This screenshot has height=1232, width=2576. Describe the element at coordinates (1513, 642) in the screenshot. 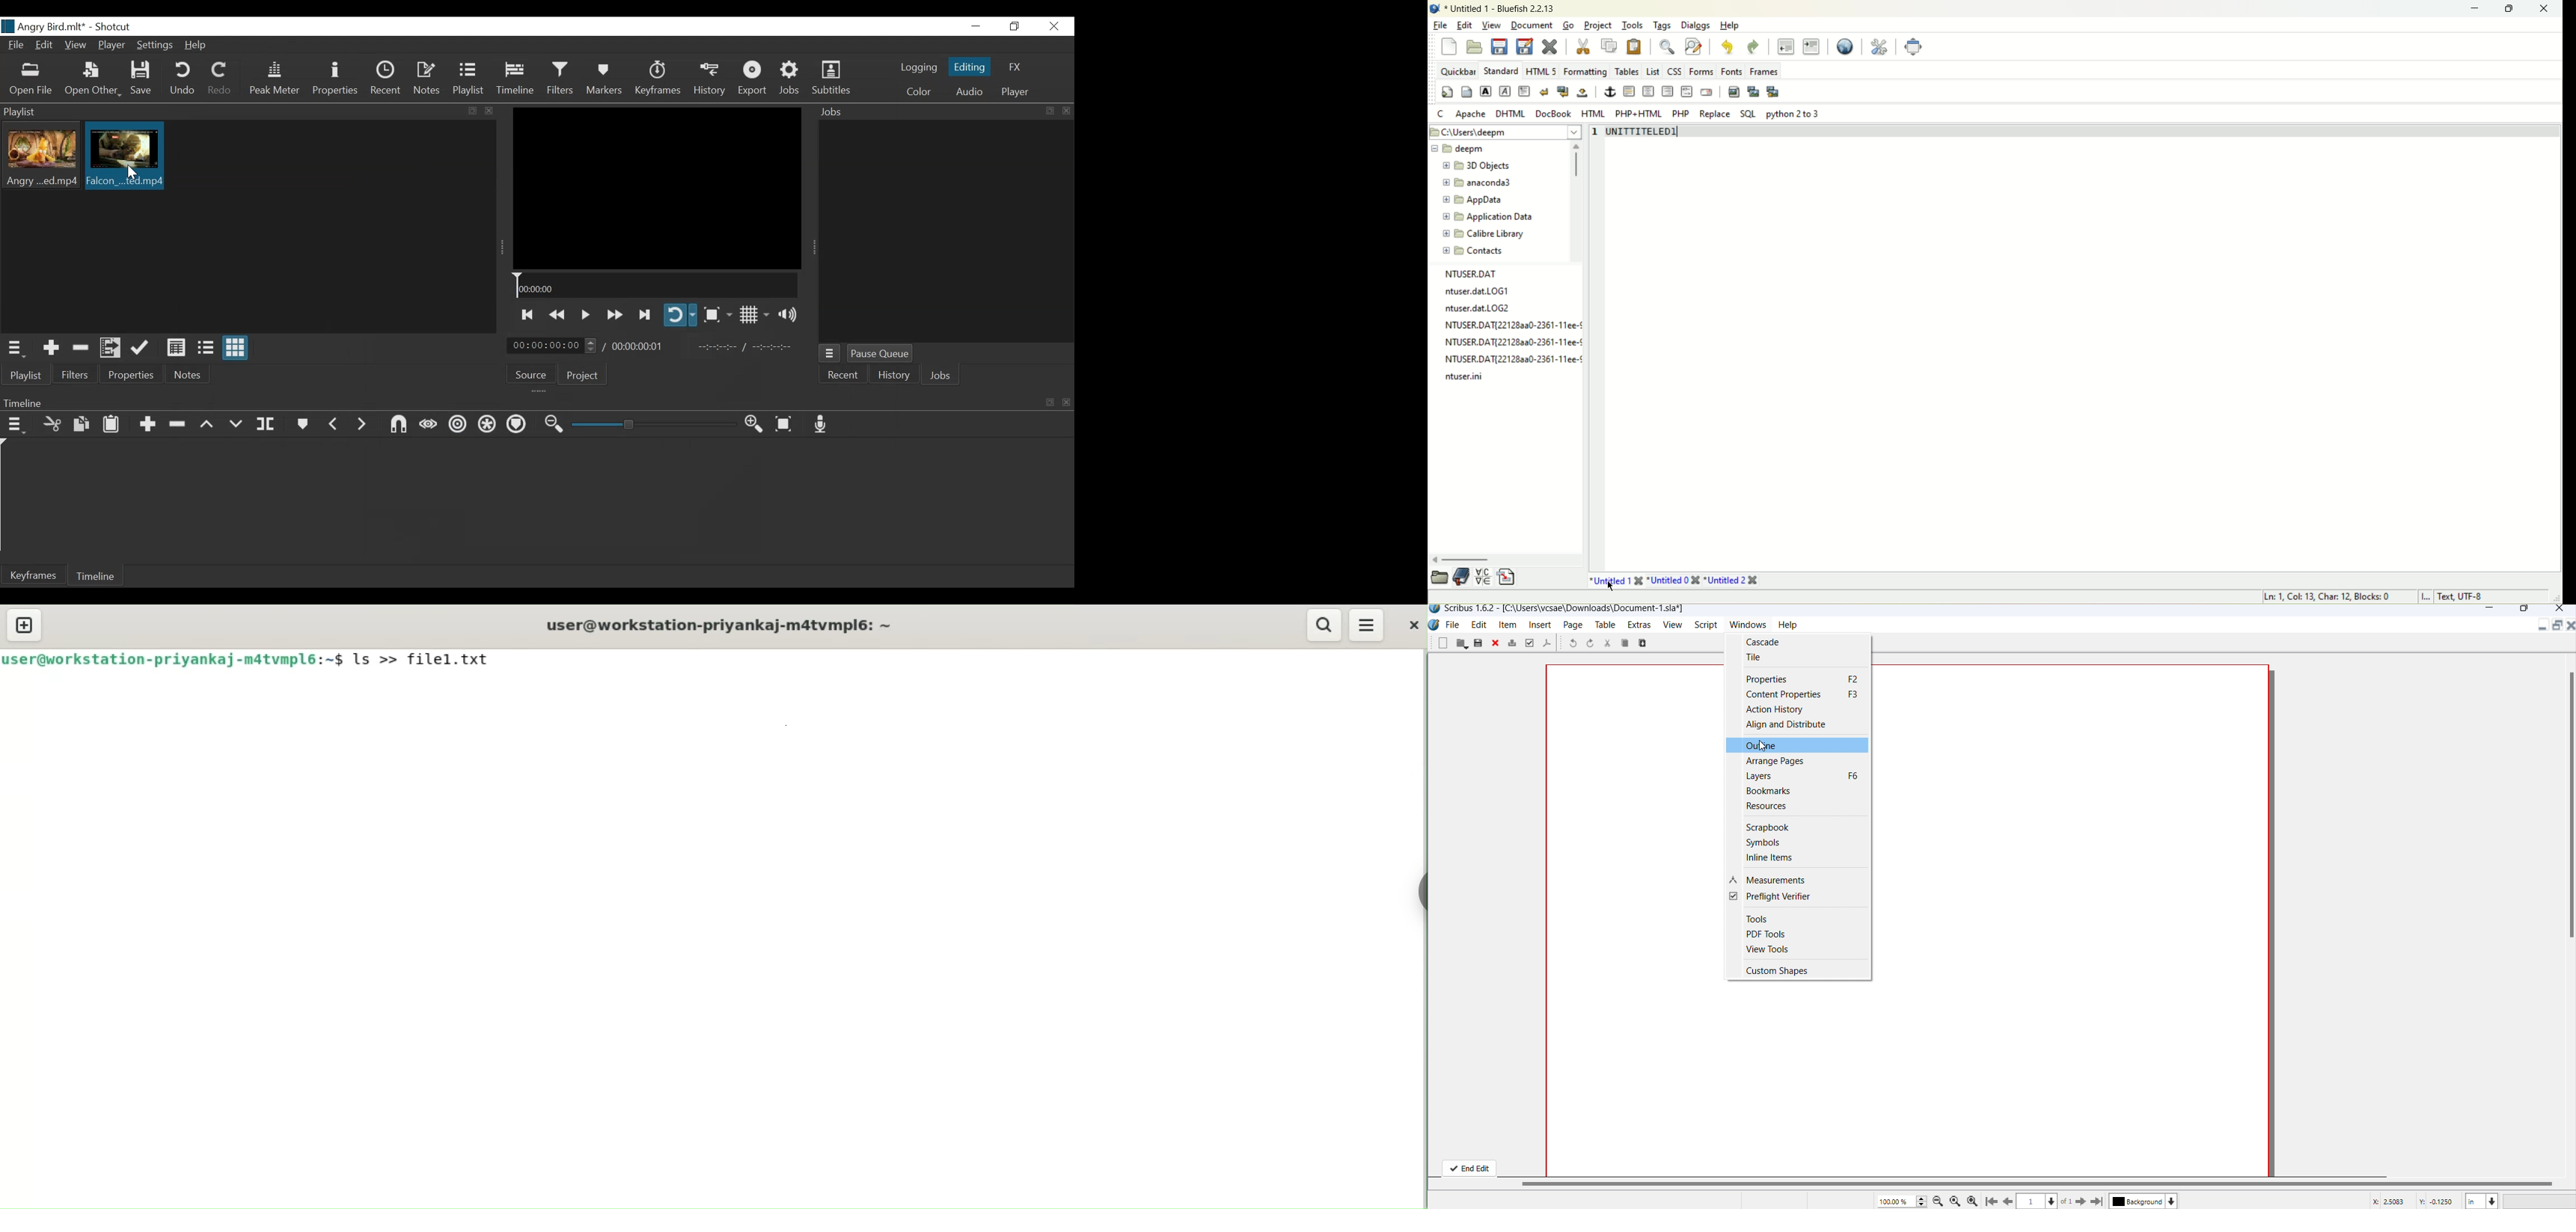

I see `print` at that location.